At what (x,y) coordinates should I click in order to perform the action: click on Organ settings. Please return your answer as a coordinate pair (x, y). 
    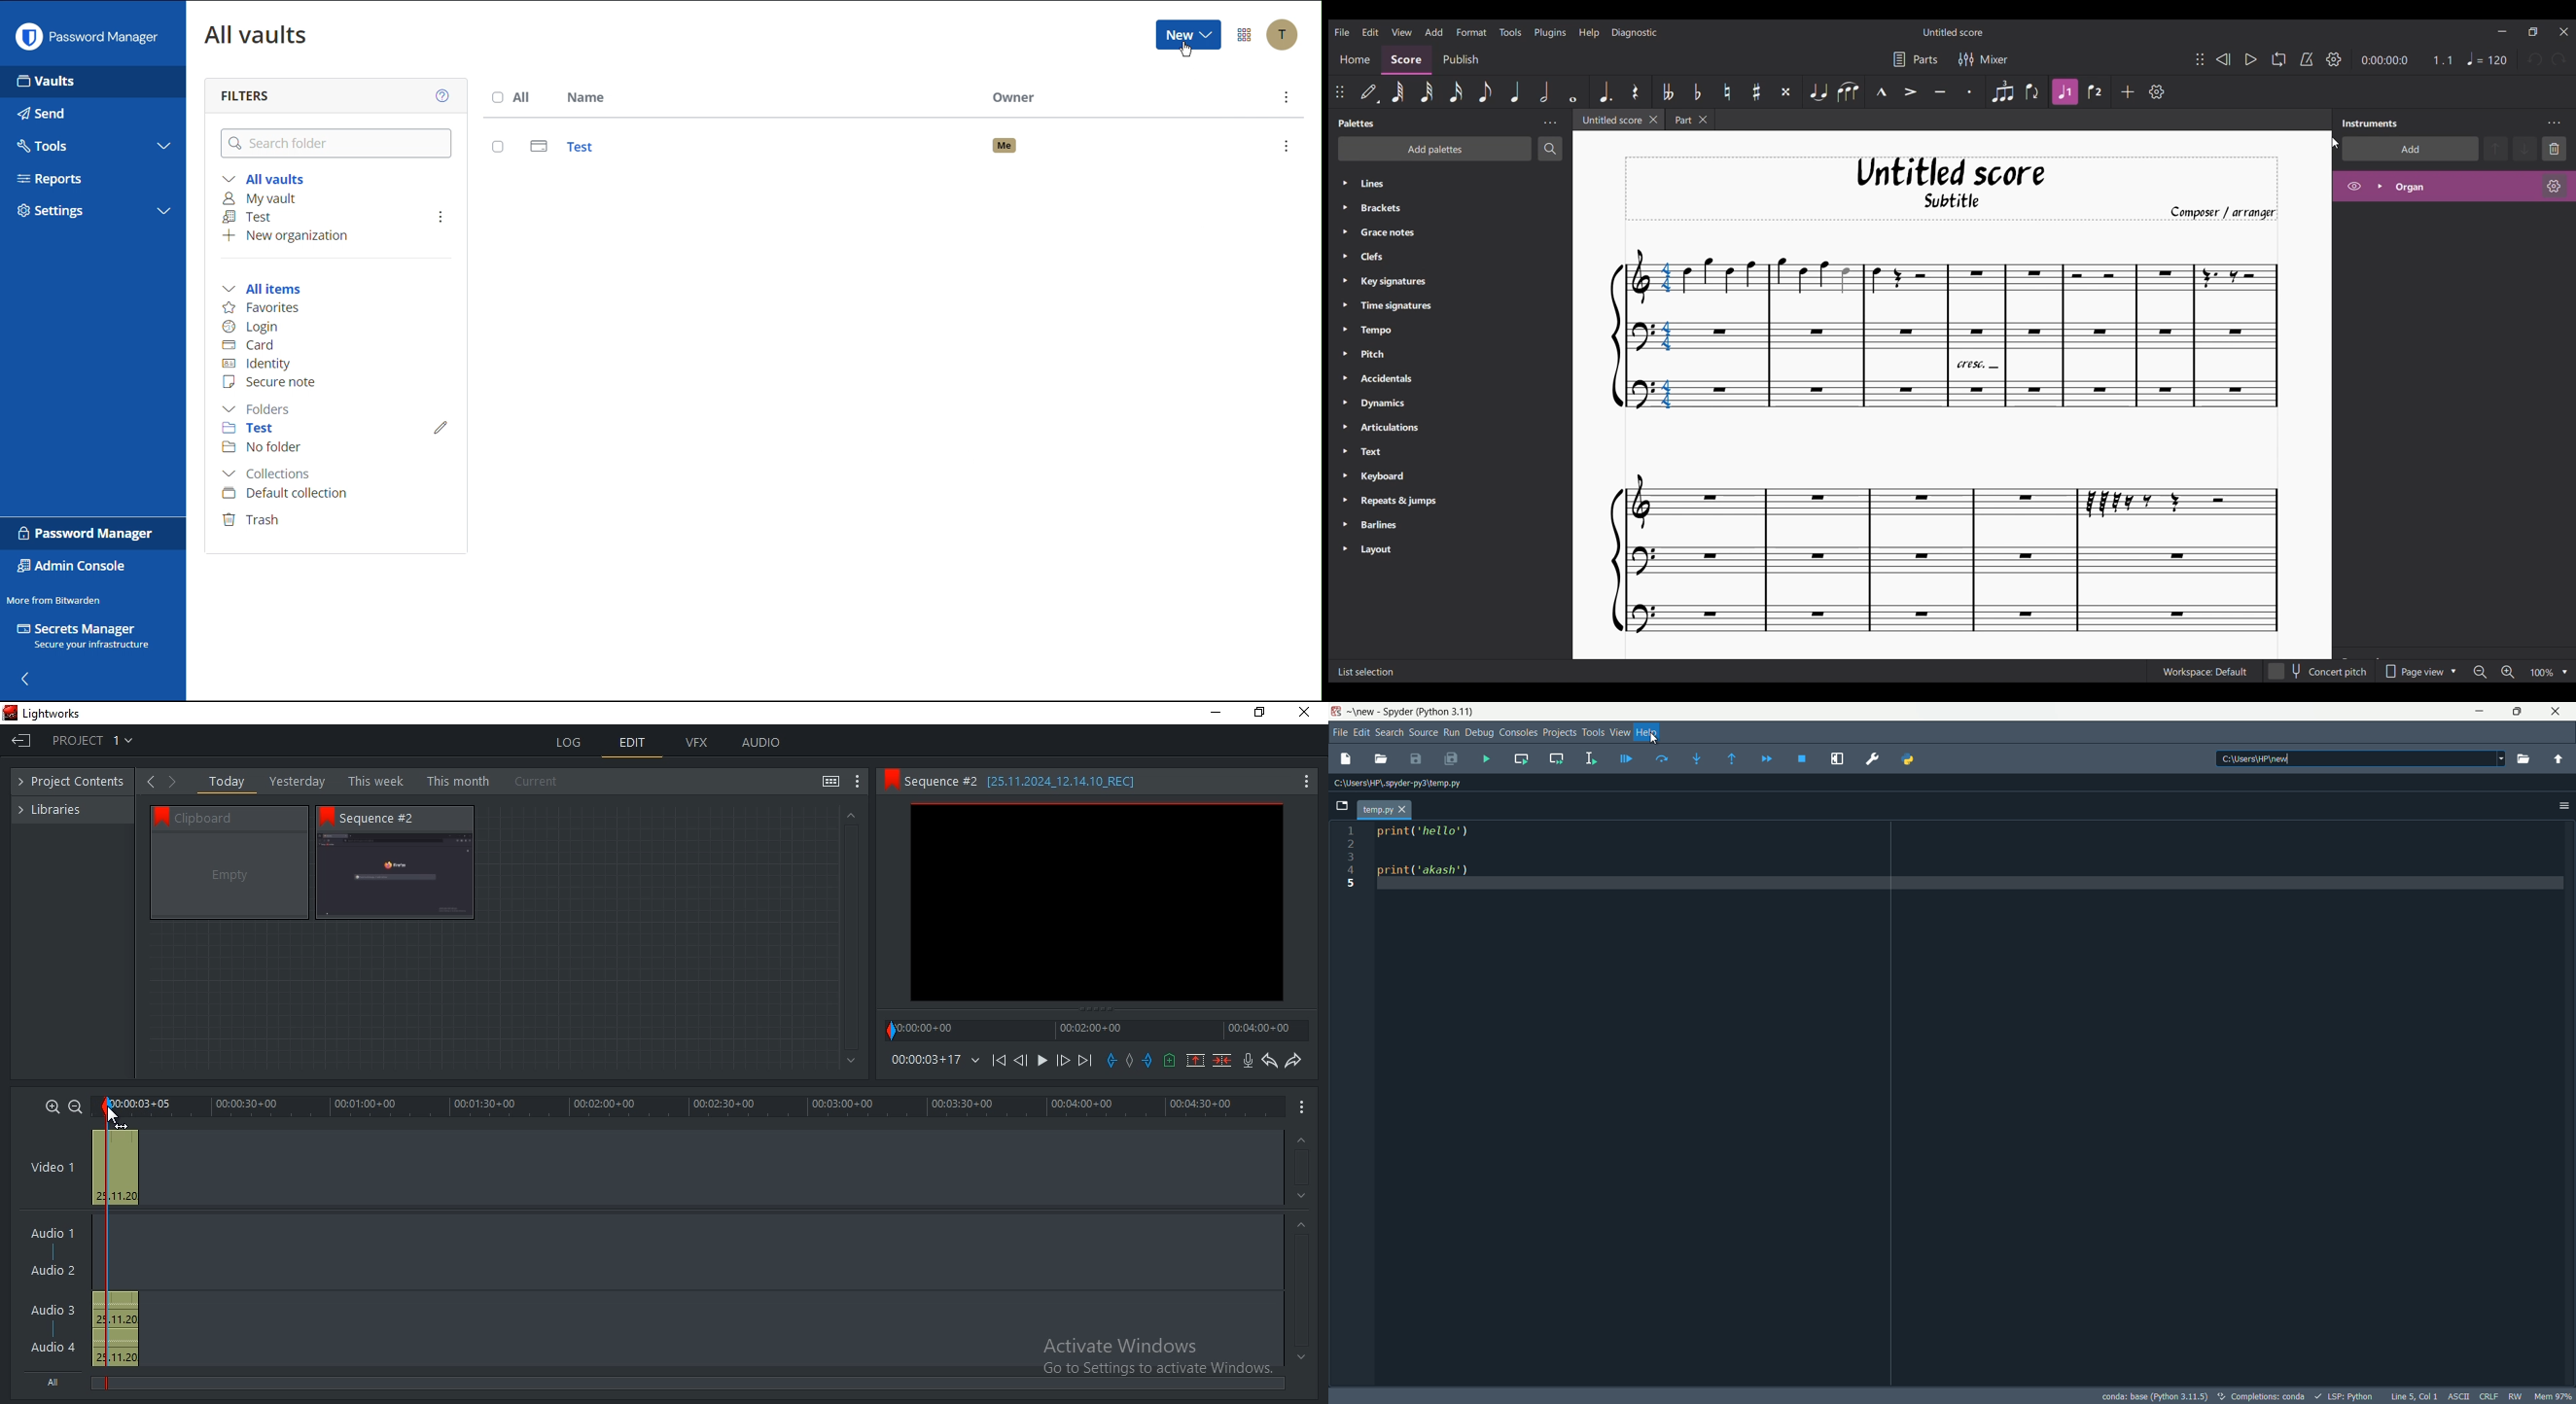
    Looking at the image, I should click on (2554, 186).